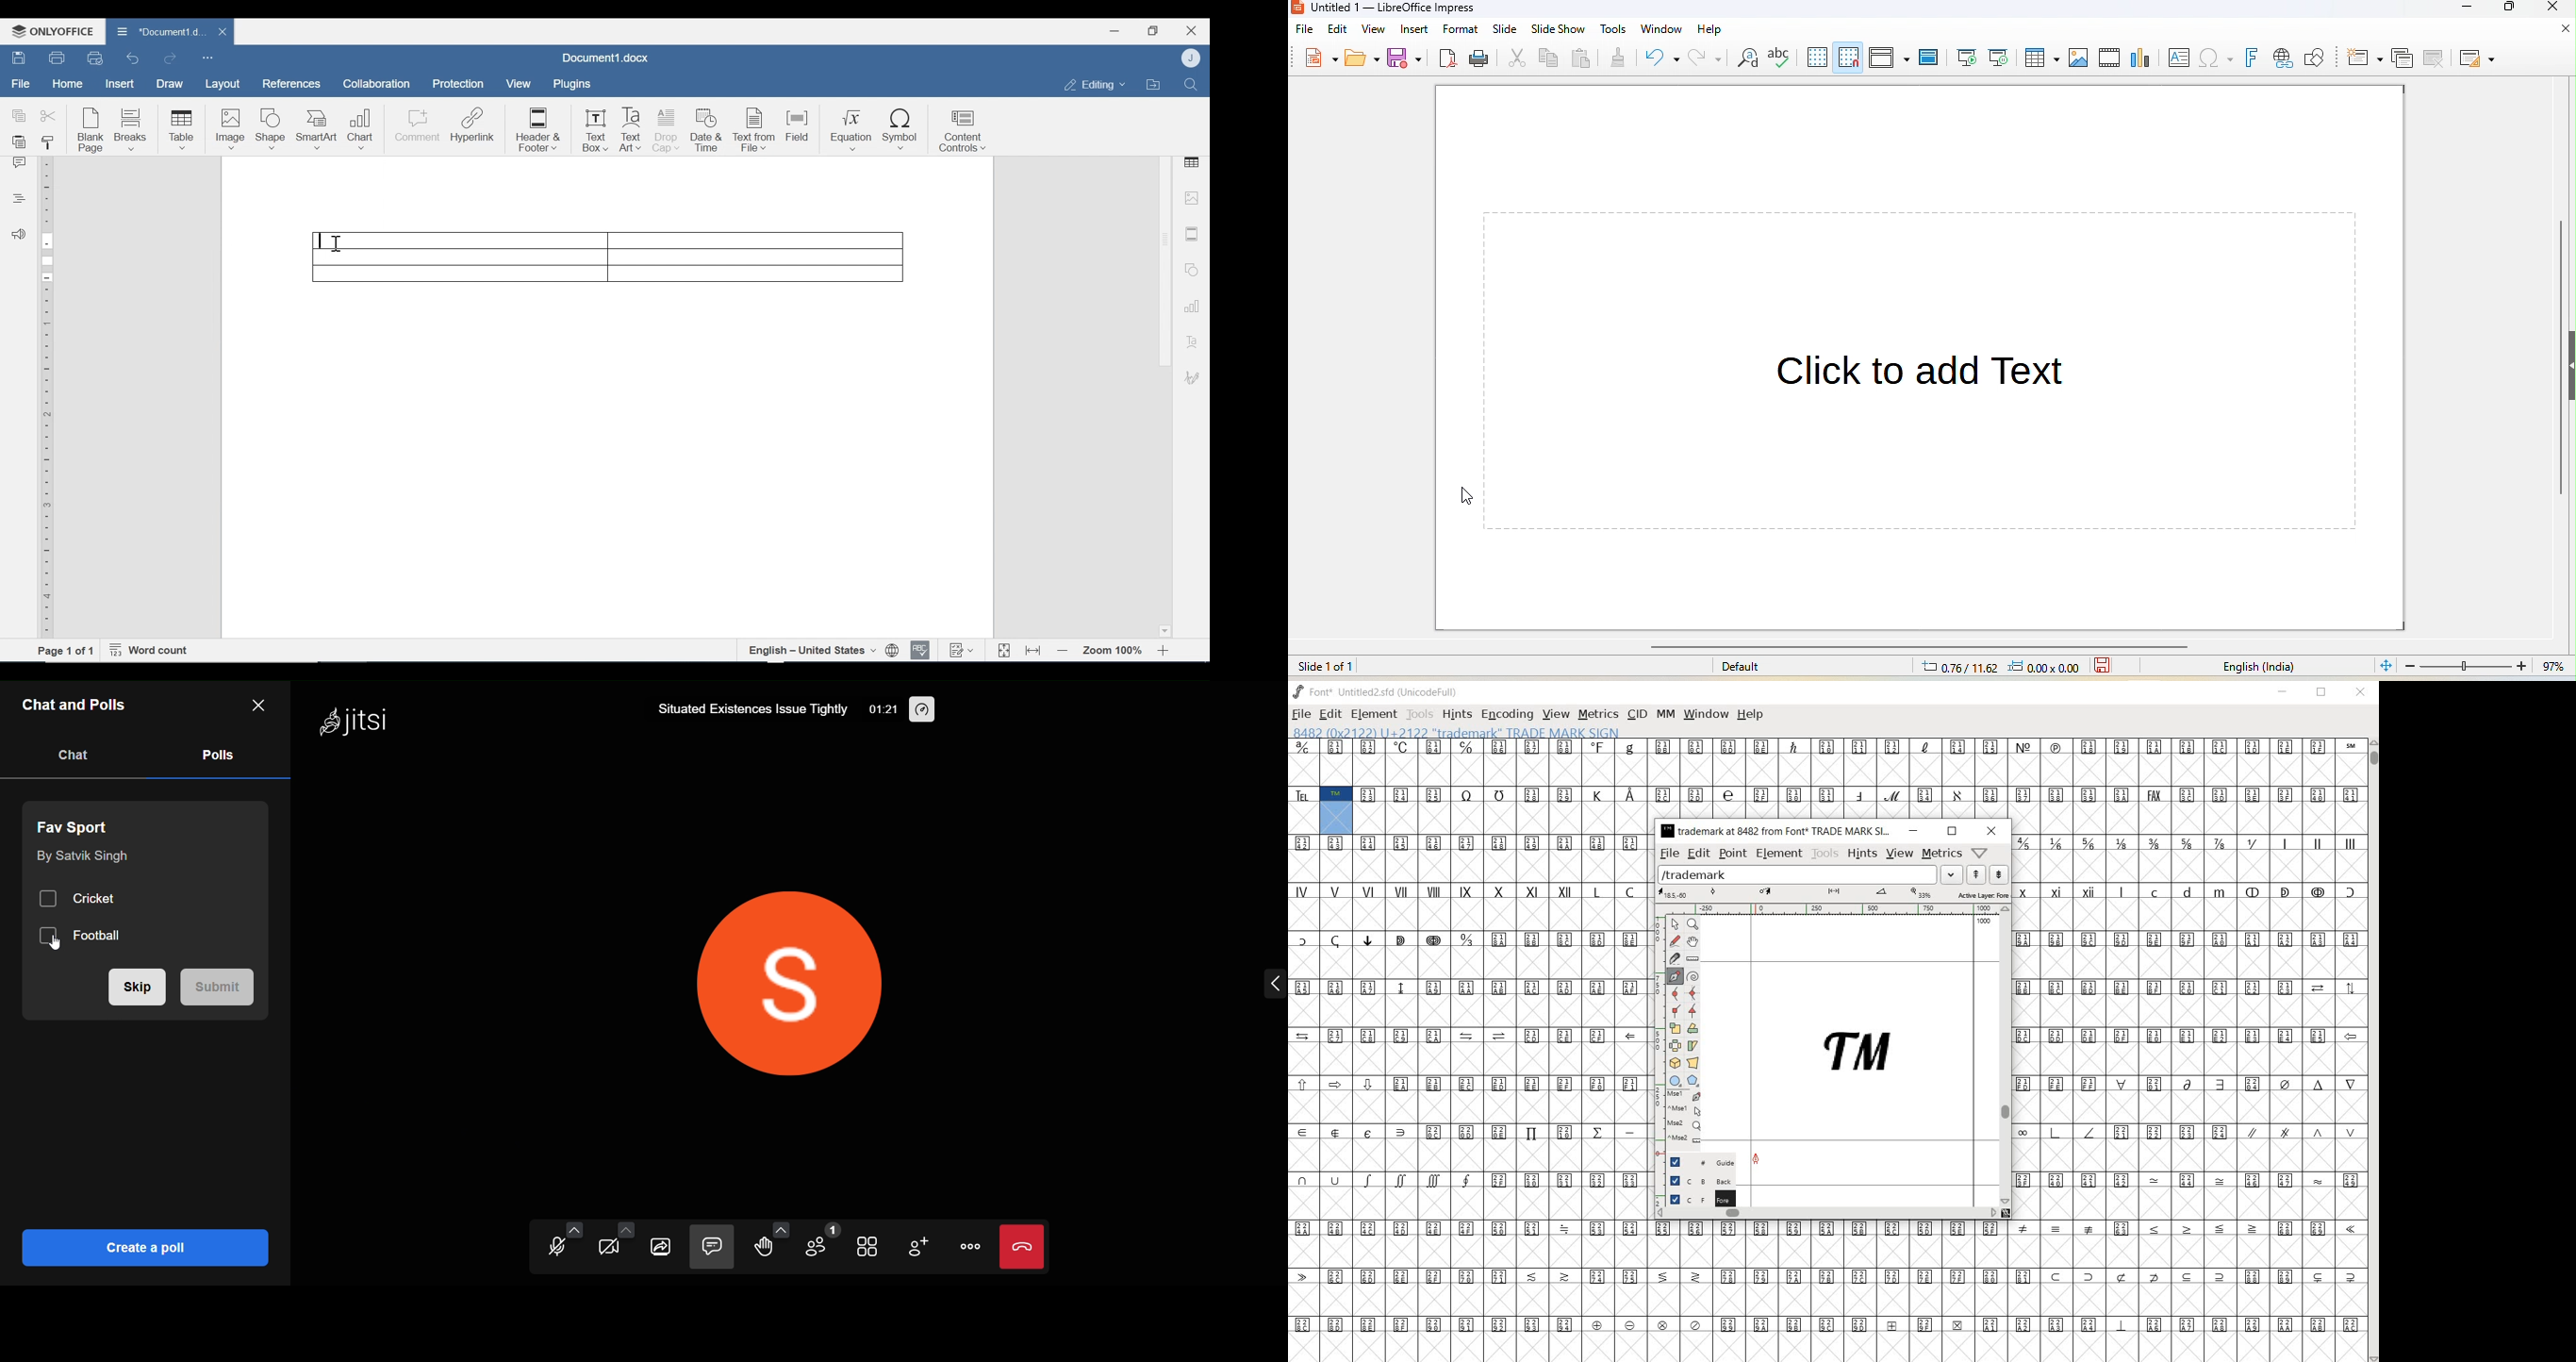  I want to click on Editing, so click(1092, 84).